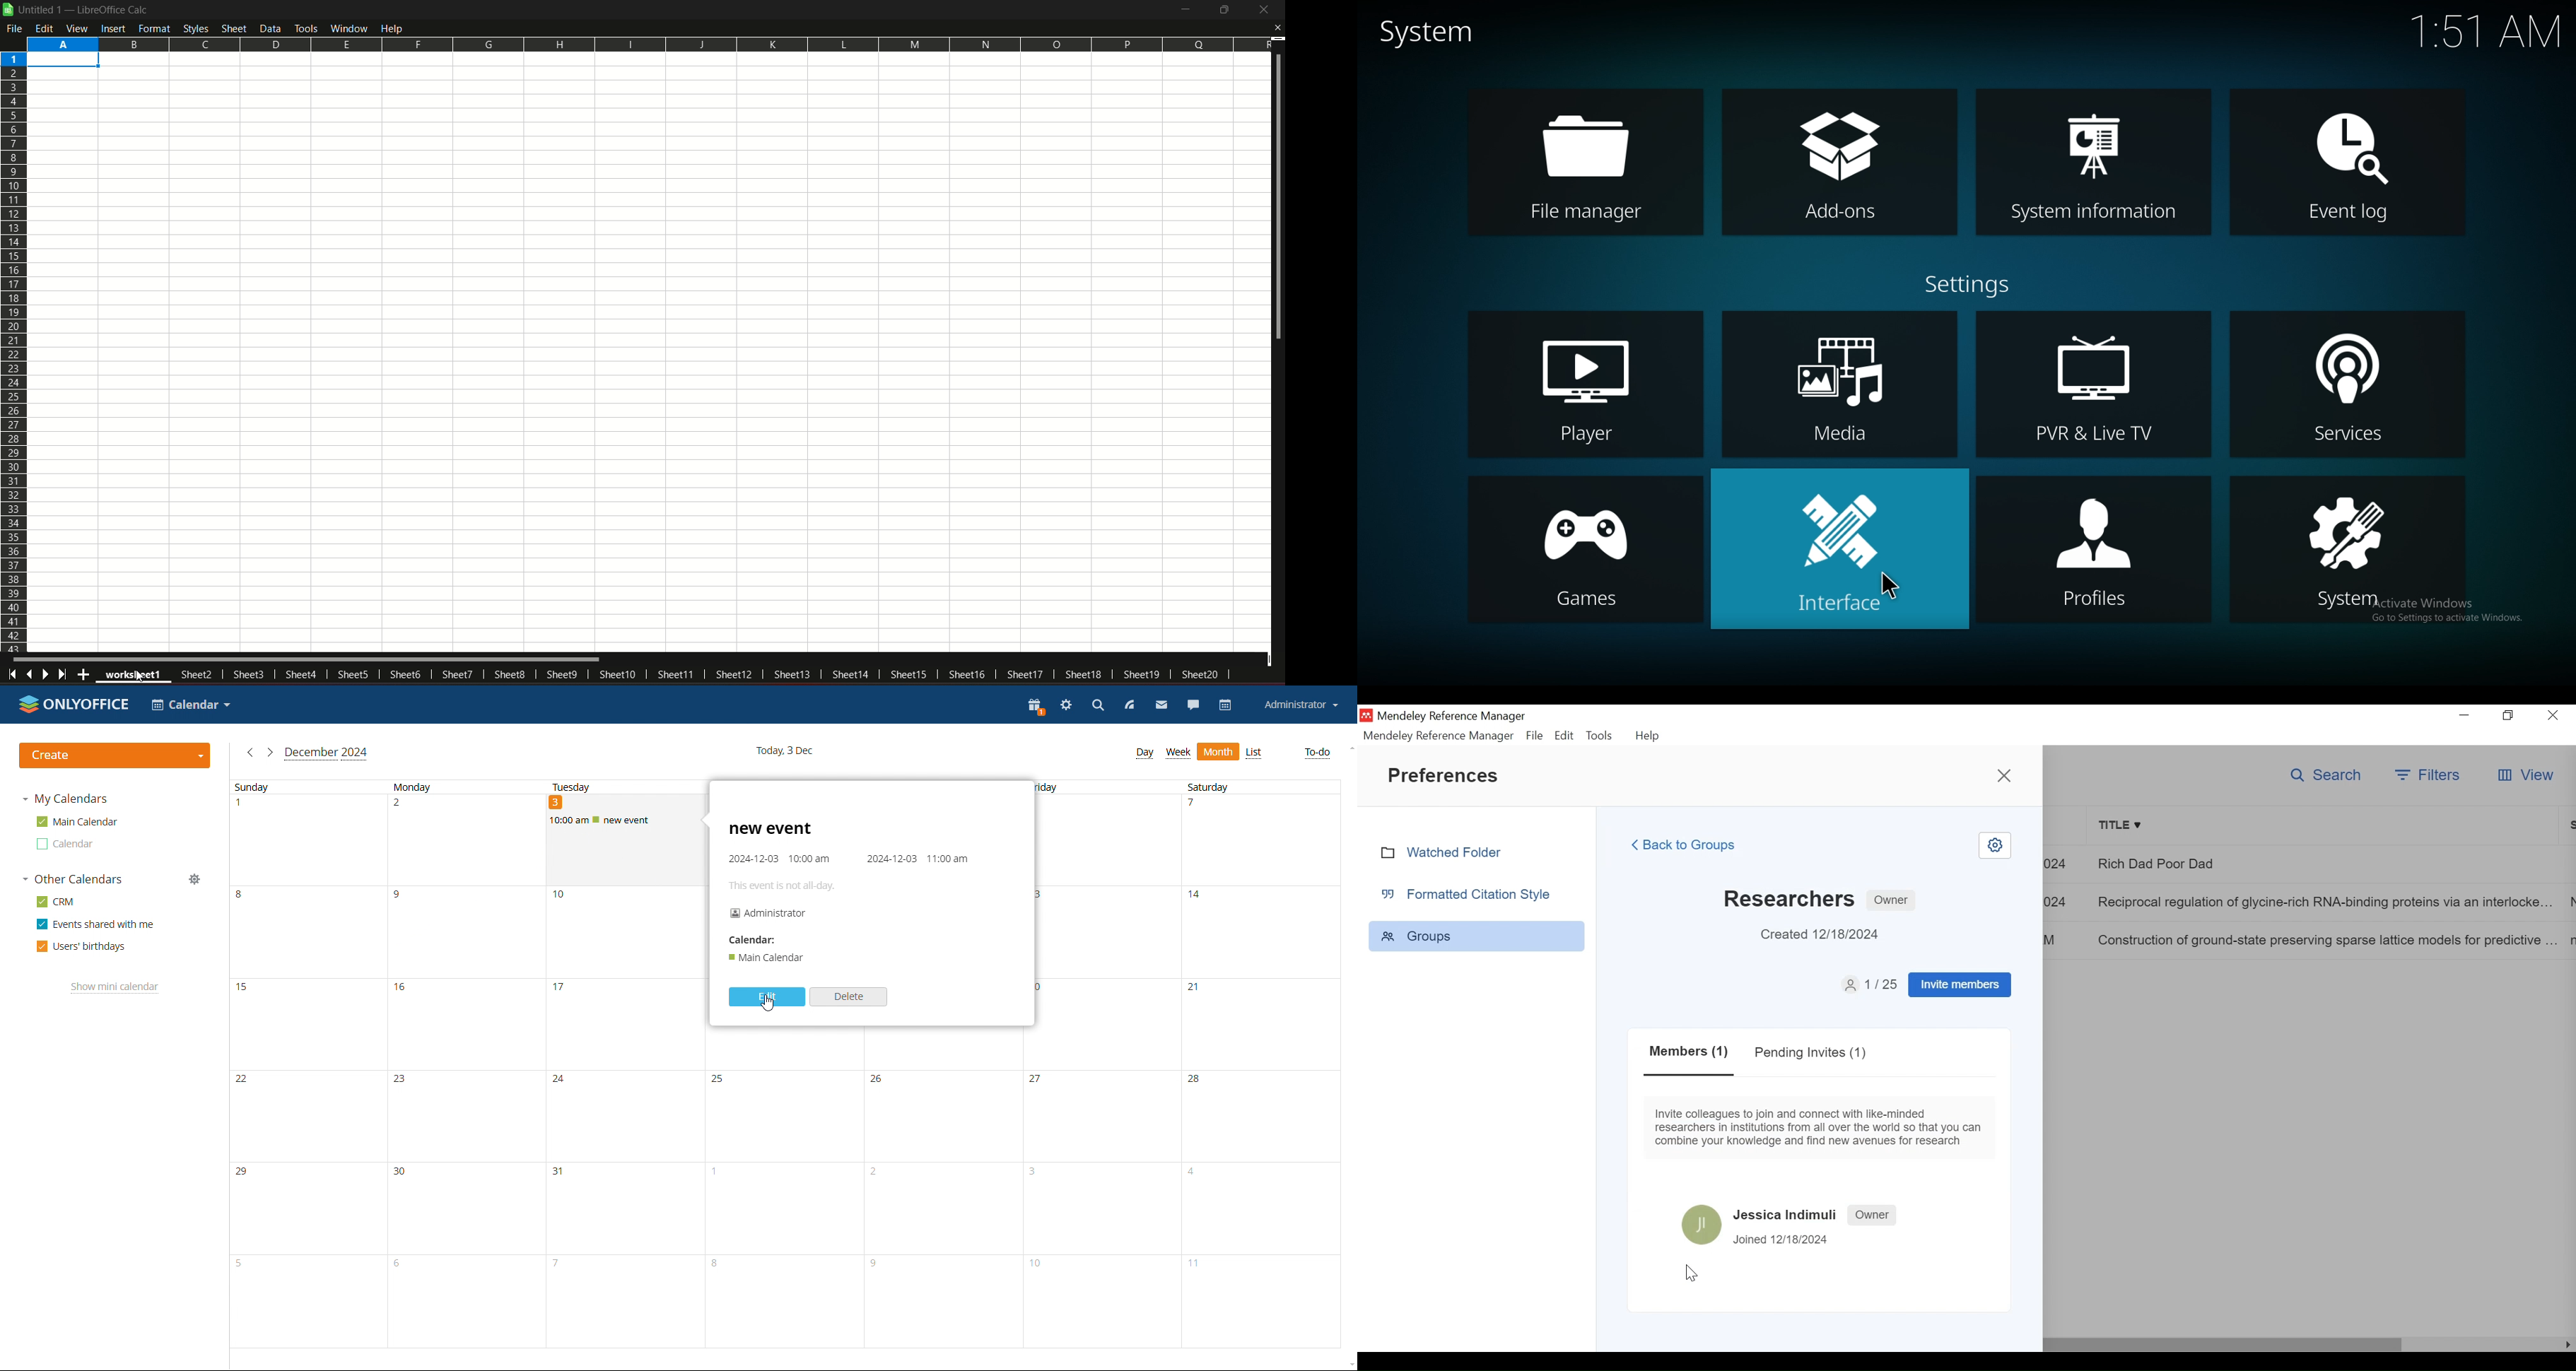  What do you see at coordinates (395, 27) in the screenshot?
I see `Help` at bounding box center [395, 27].